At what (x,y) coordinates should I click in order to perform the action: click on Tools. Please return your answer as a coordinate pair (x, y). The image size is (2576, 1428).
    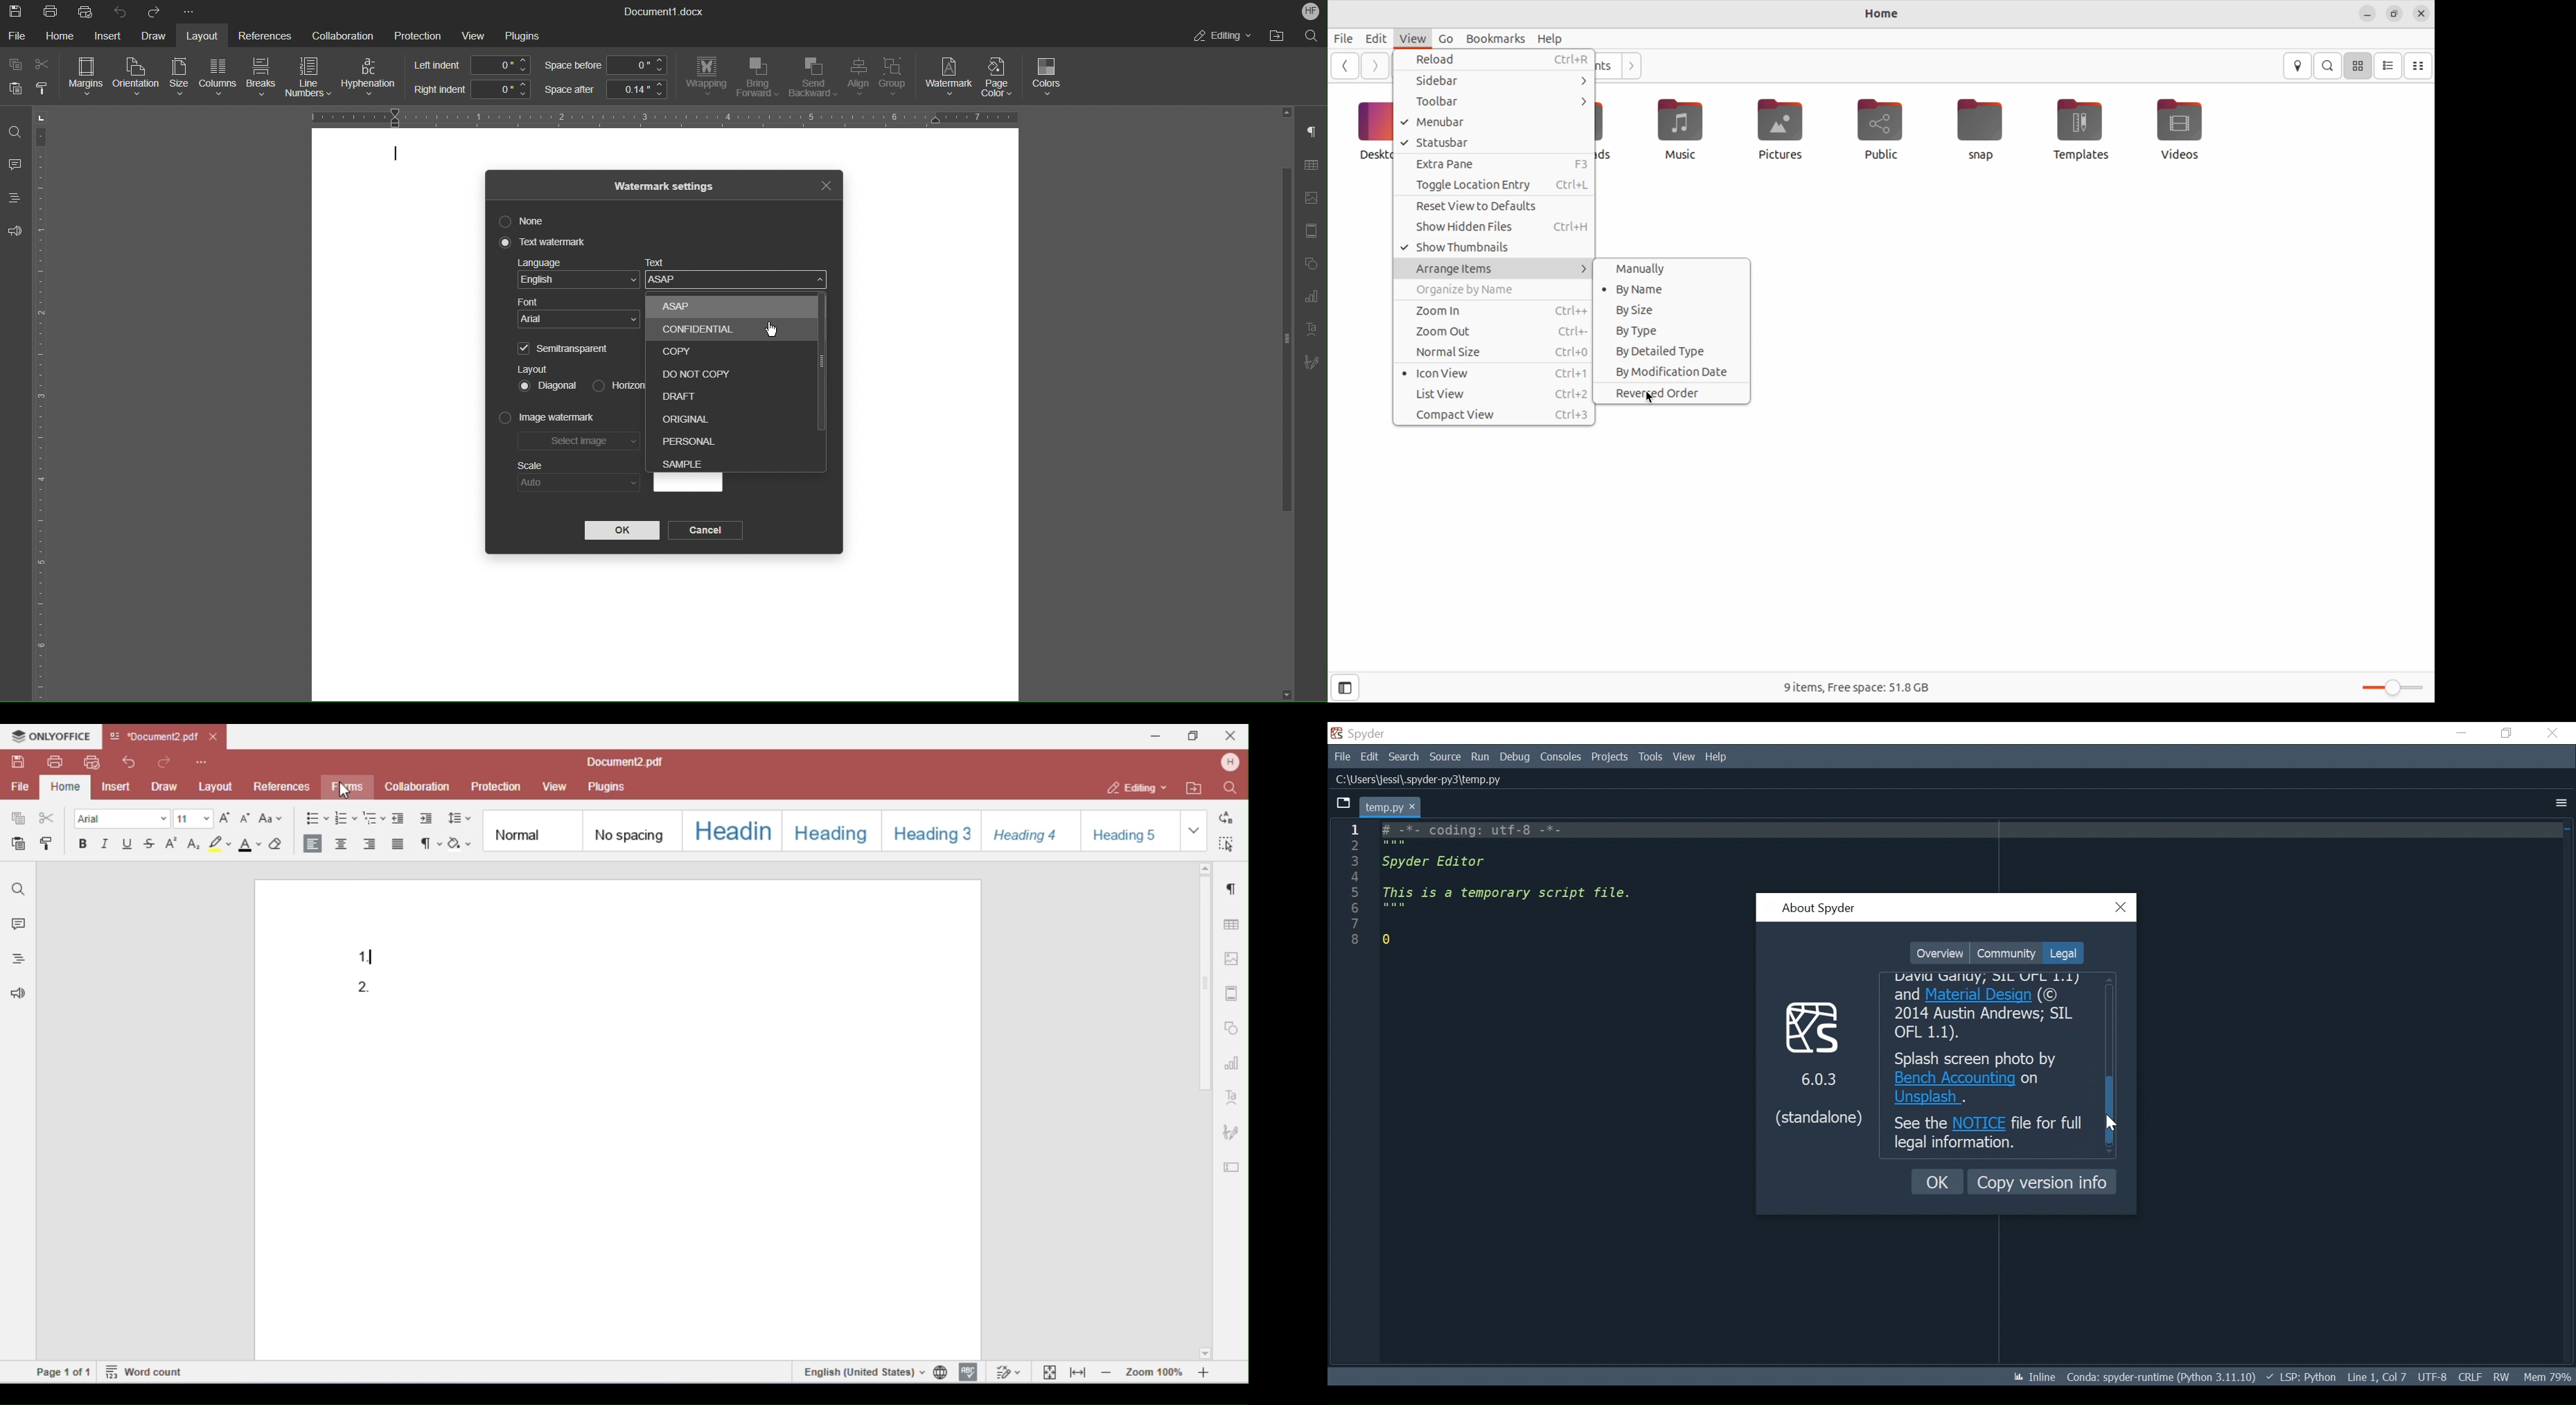
    Looking at the image, I should click on (1652, 757).